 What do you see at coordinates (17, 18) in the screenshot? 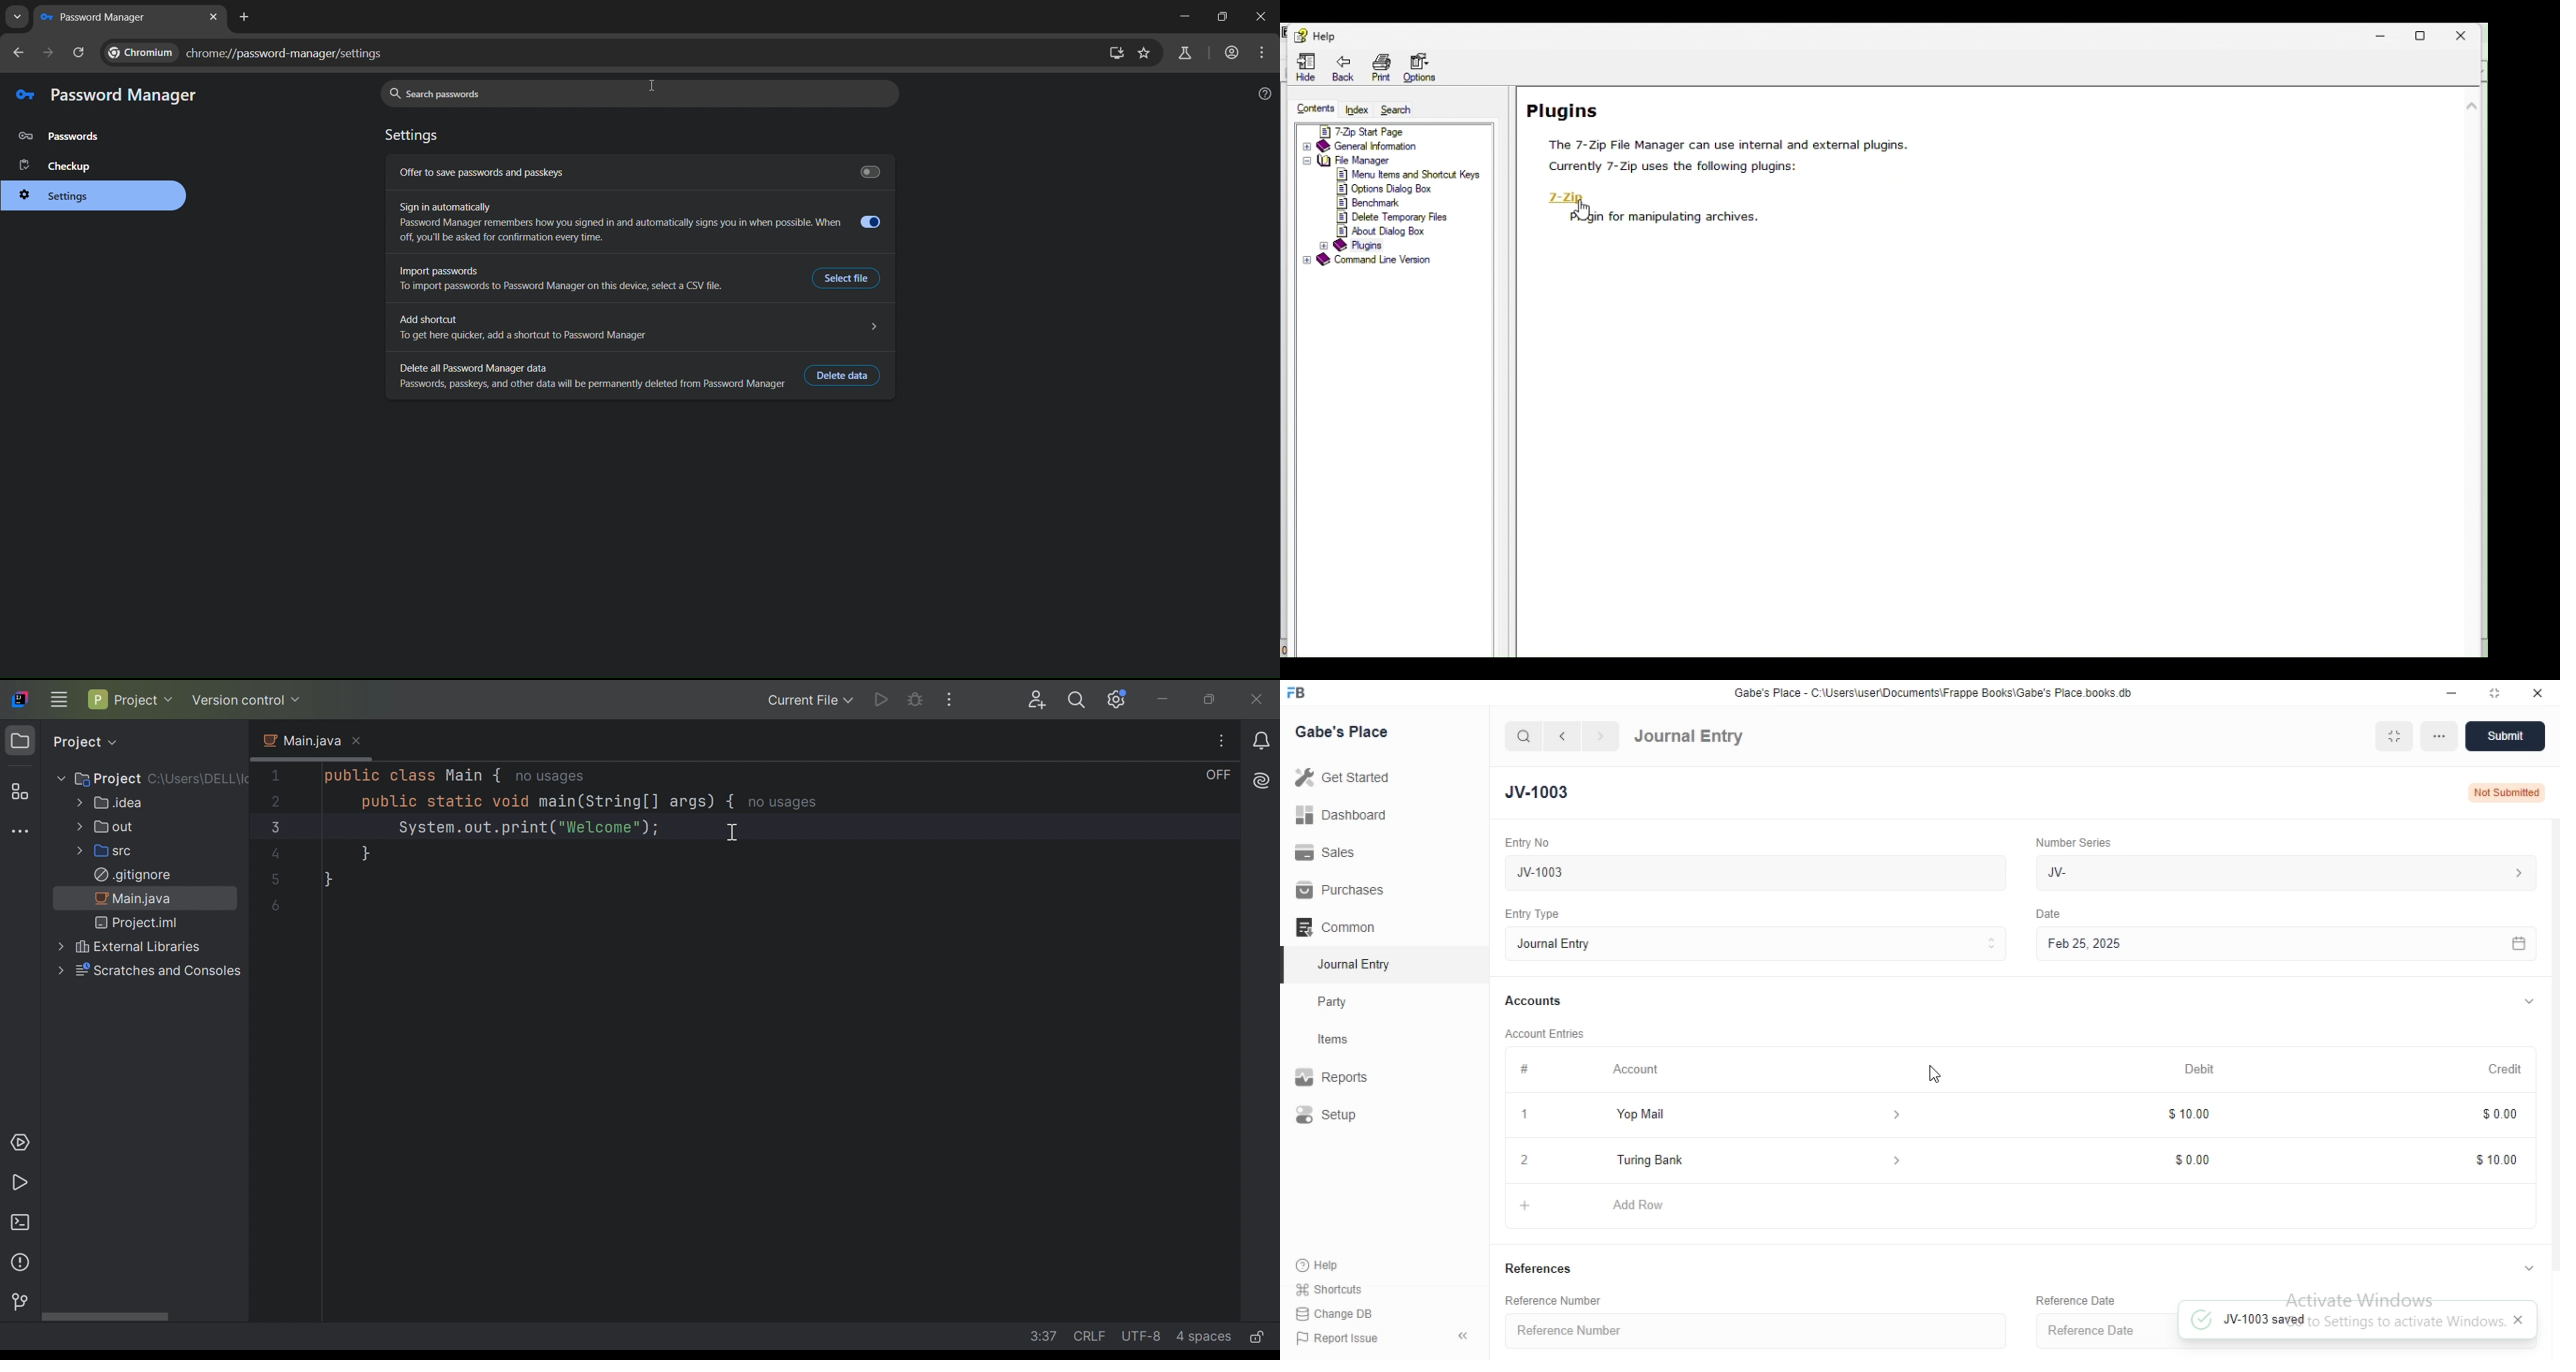
I see `search tabs` at bounding box center [17, 18].